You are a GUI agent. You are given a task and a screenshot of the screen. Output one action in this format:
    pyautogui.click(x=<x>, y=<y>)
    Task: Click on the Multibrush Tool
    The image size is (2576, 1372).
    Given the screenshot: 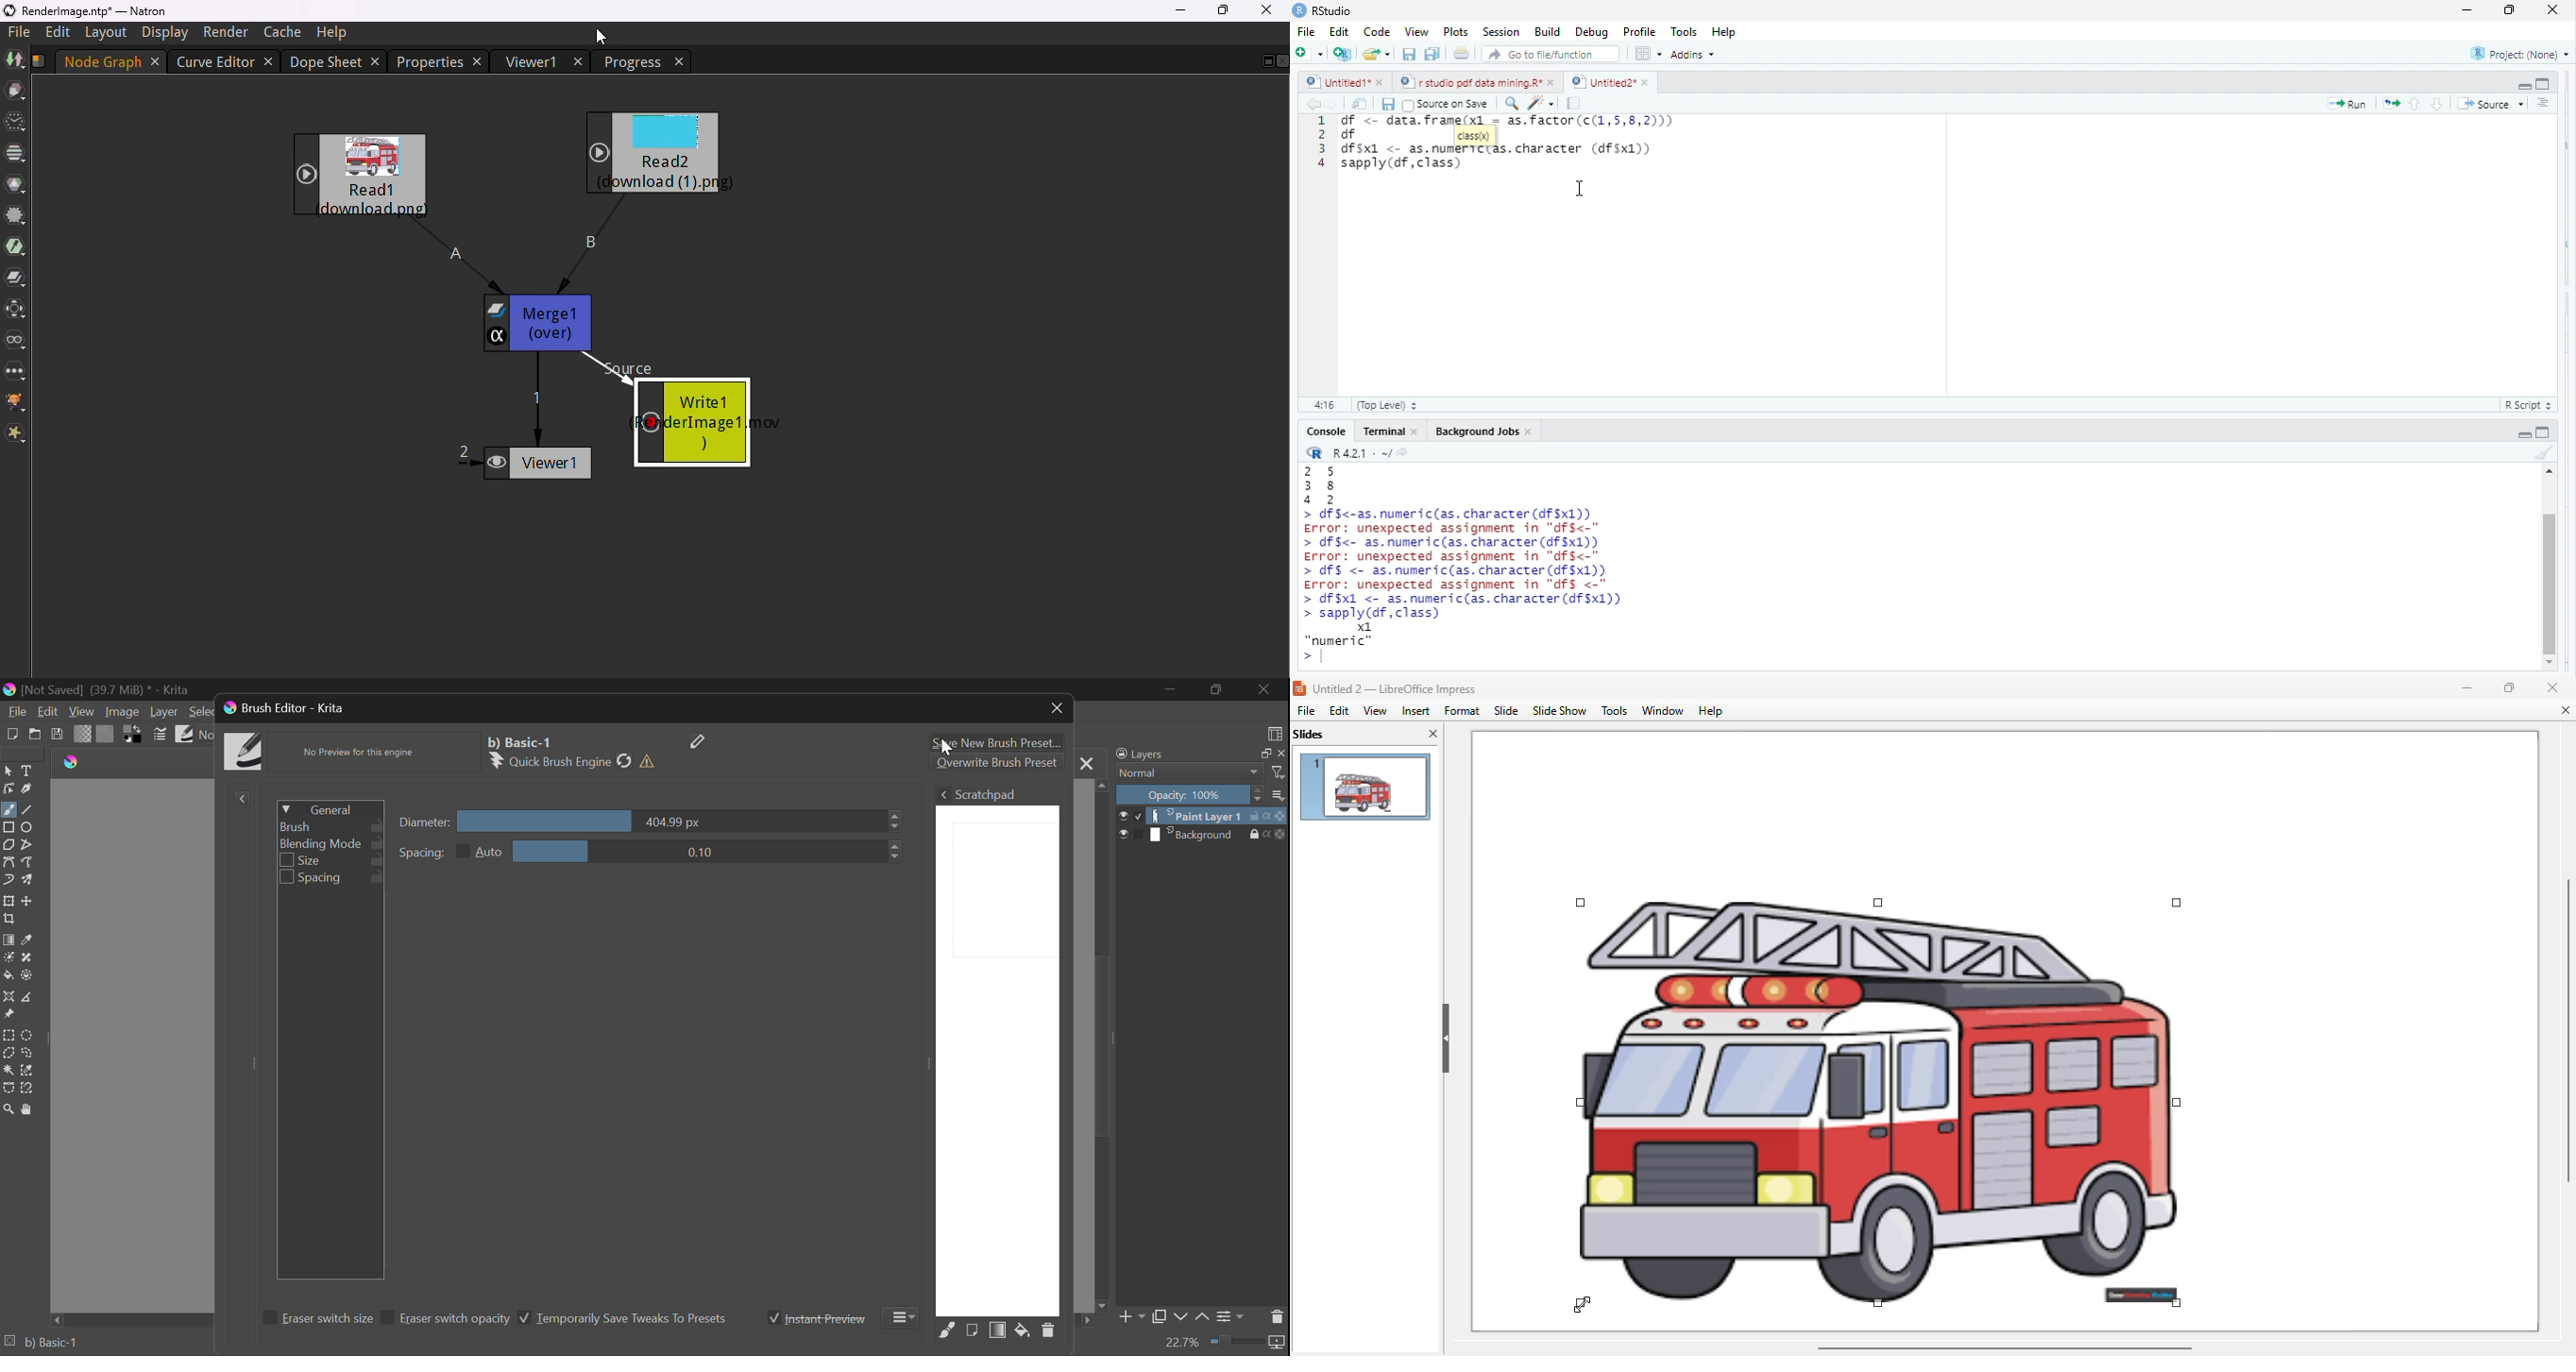 What is the action you would take?
    pyautogui.click(x=28, y=880)
    